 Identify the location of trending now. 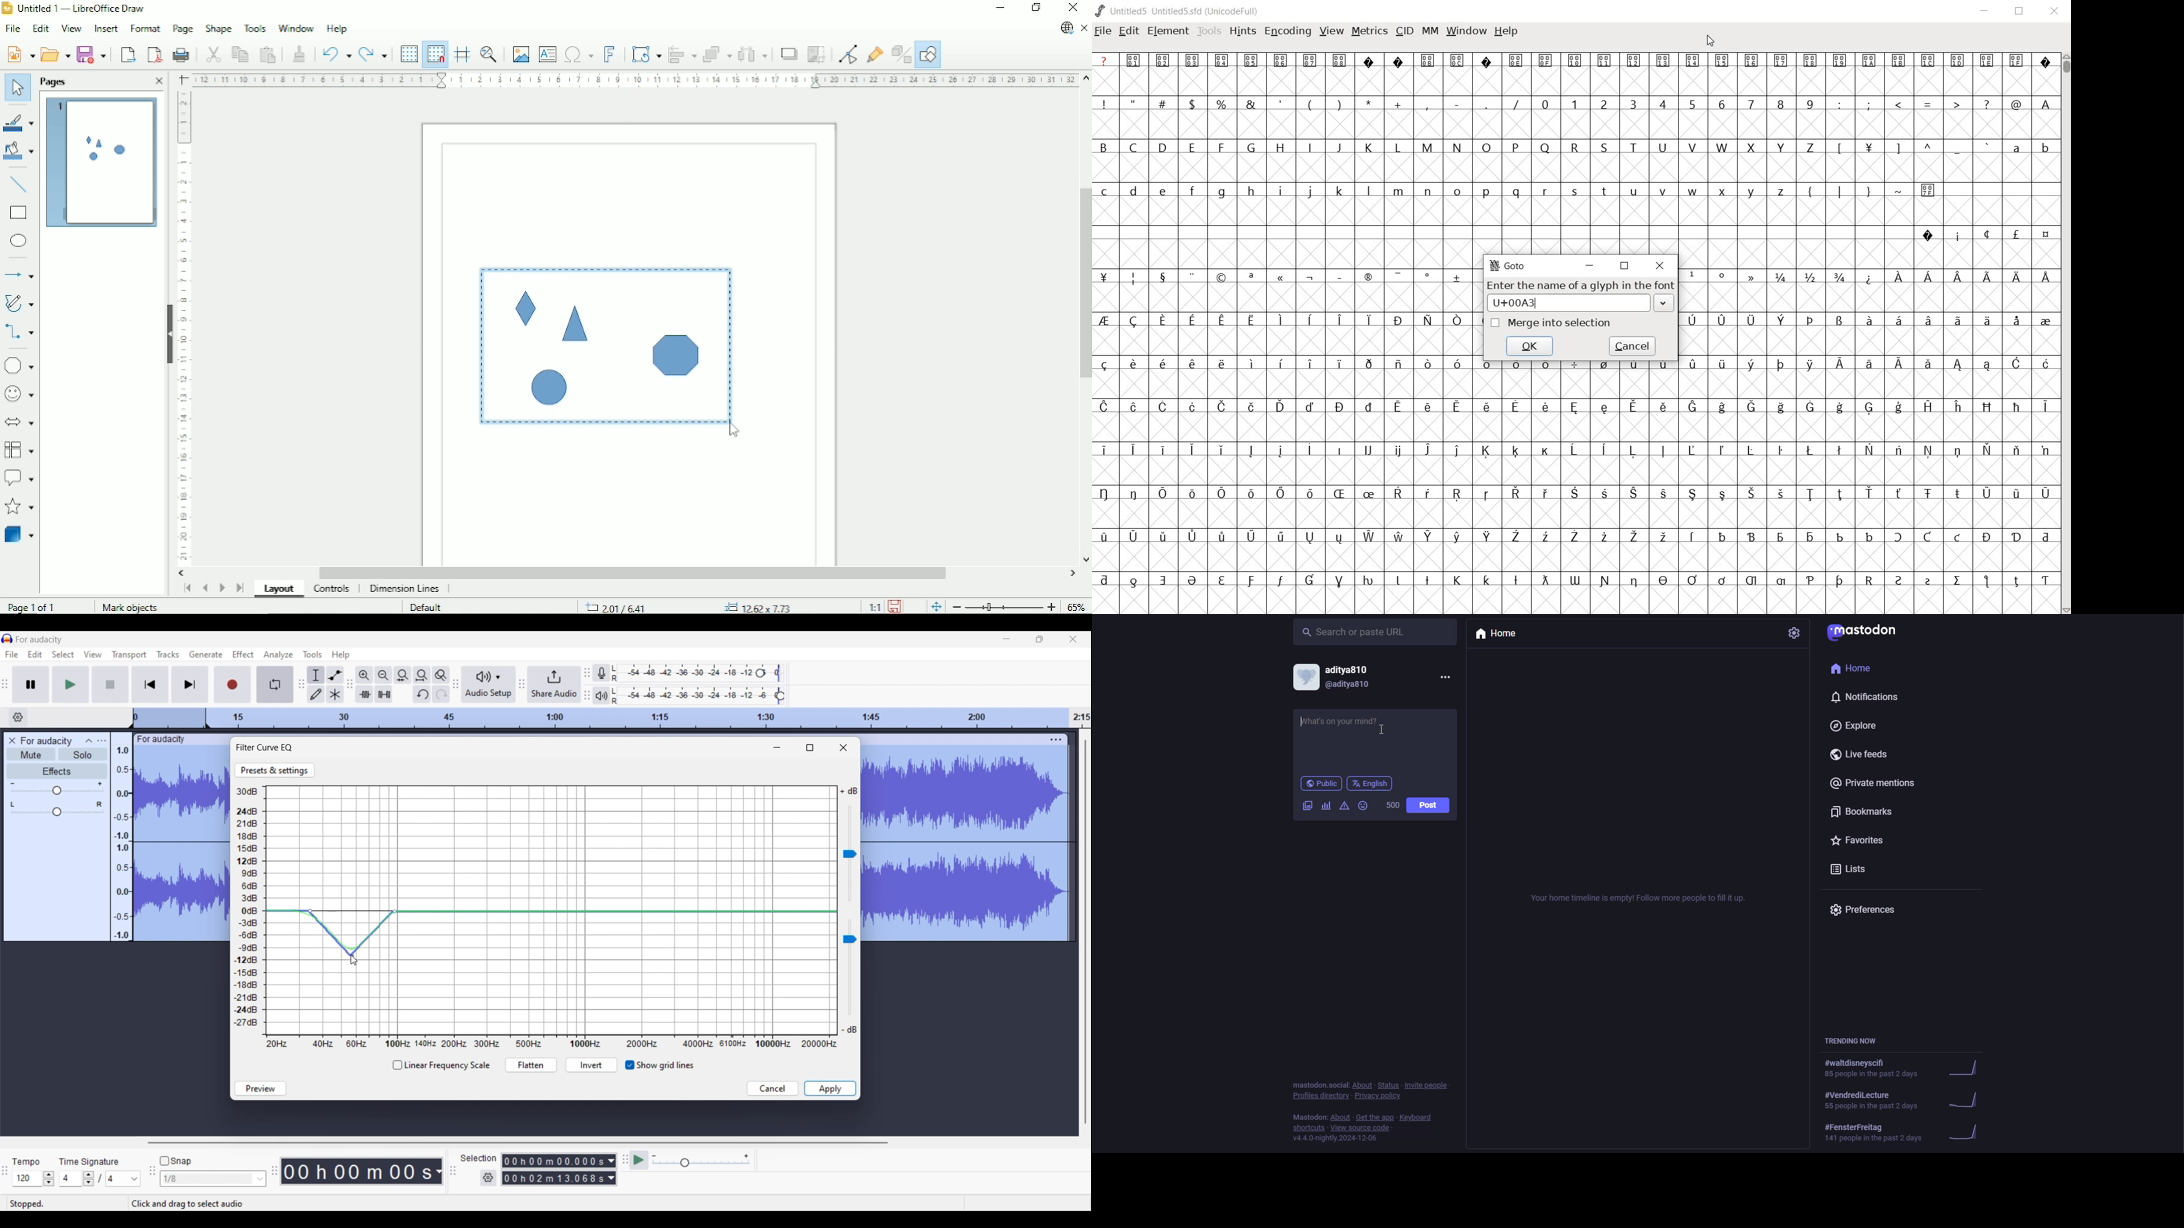
(1908, 1068).